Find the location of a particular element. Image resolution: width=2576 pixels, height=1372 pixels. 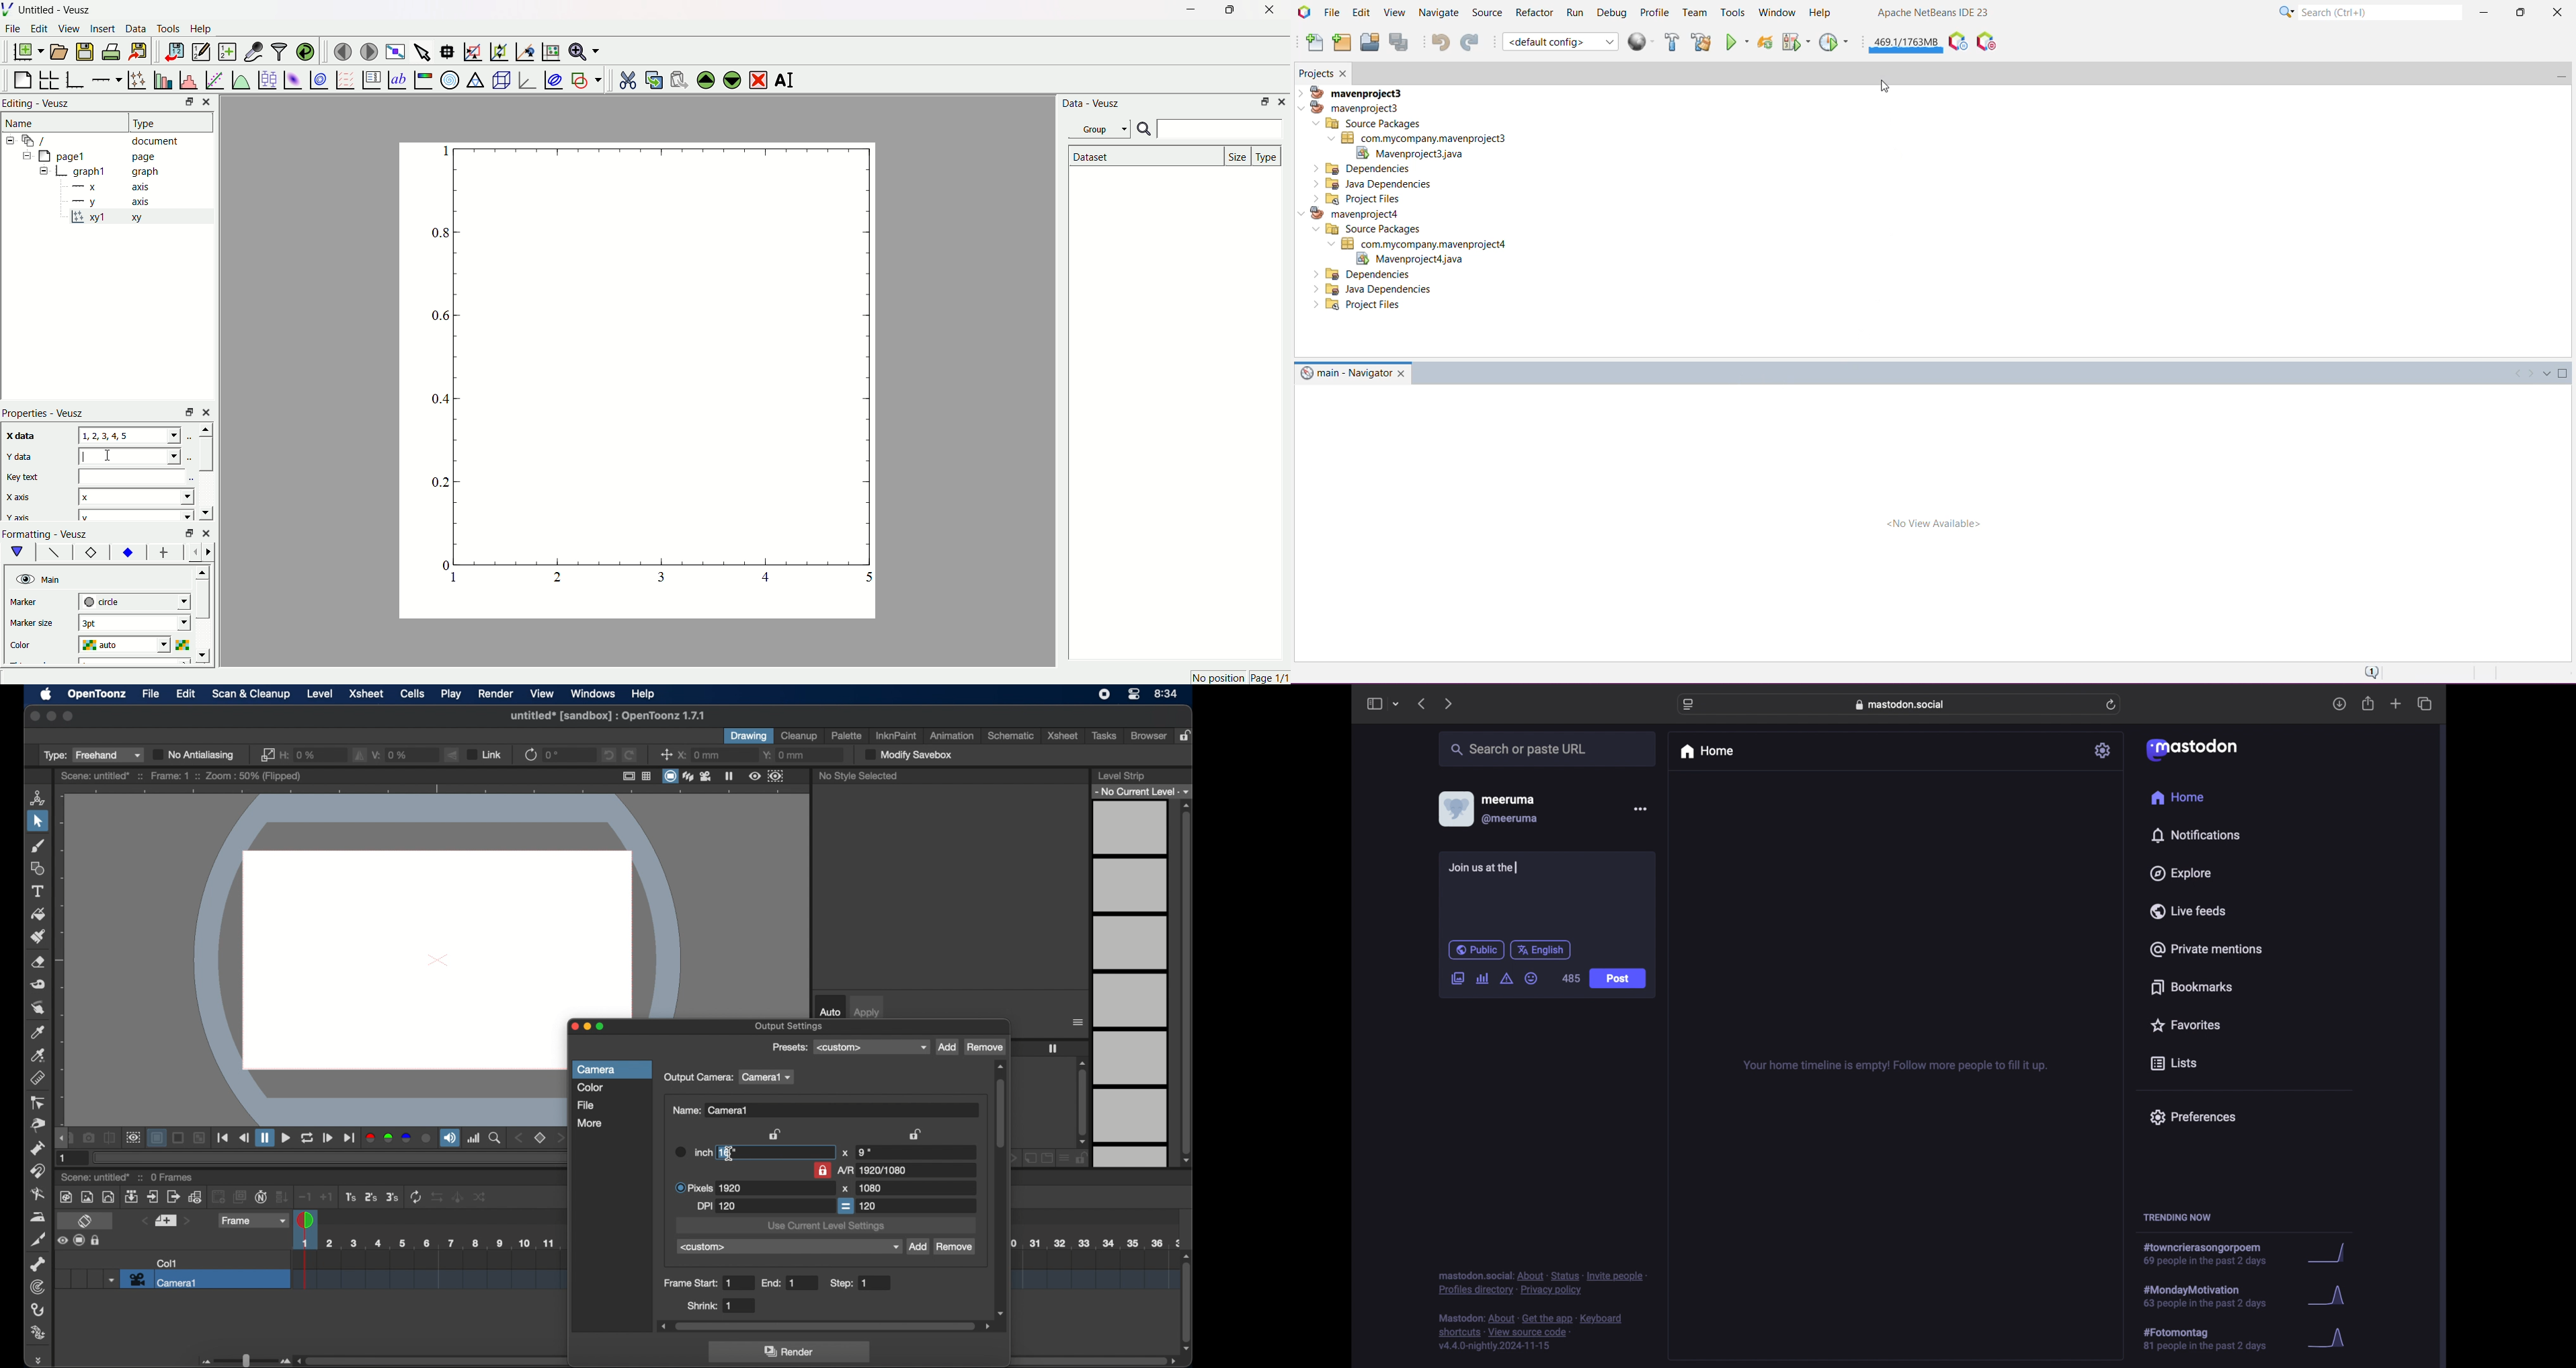

inch is located at coordinates (692, 1152).